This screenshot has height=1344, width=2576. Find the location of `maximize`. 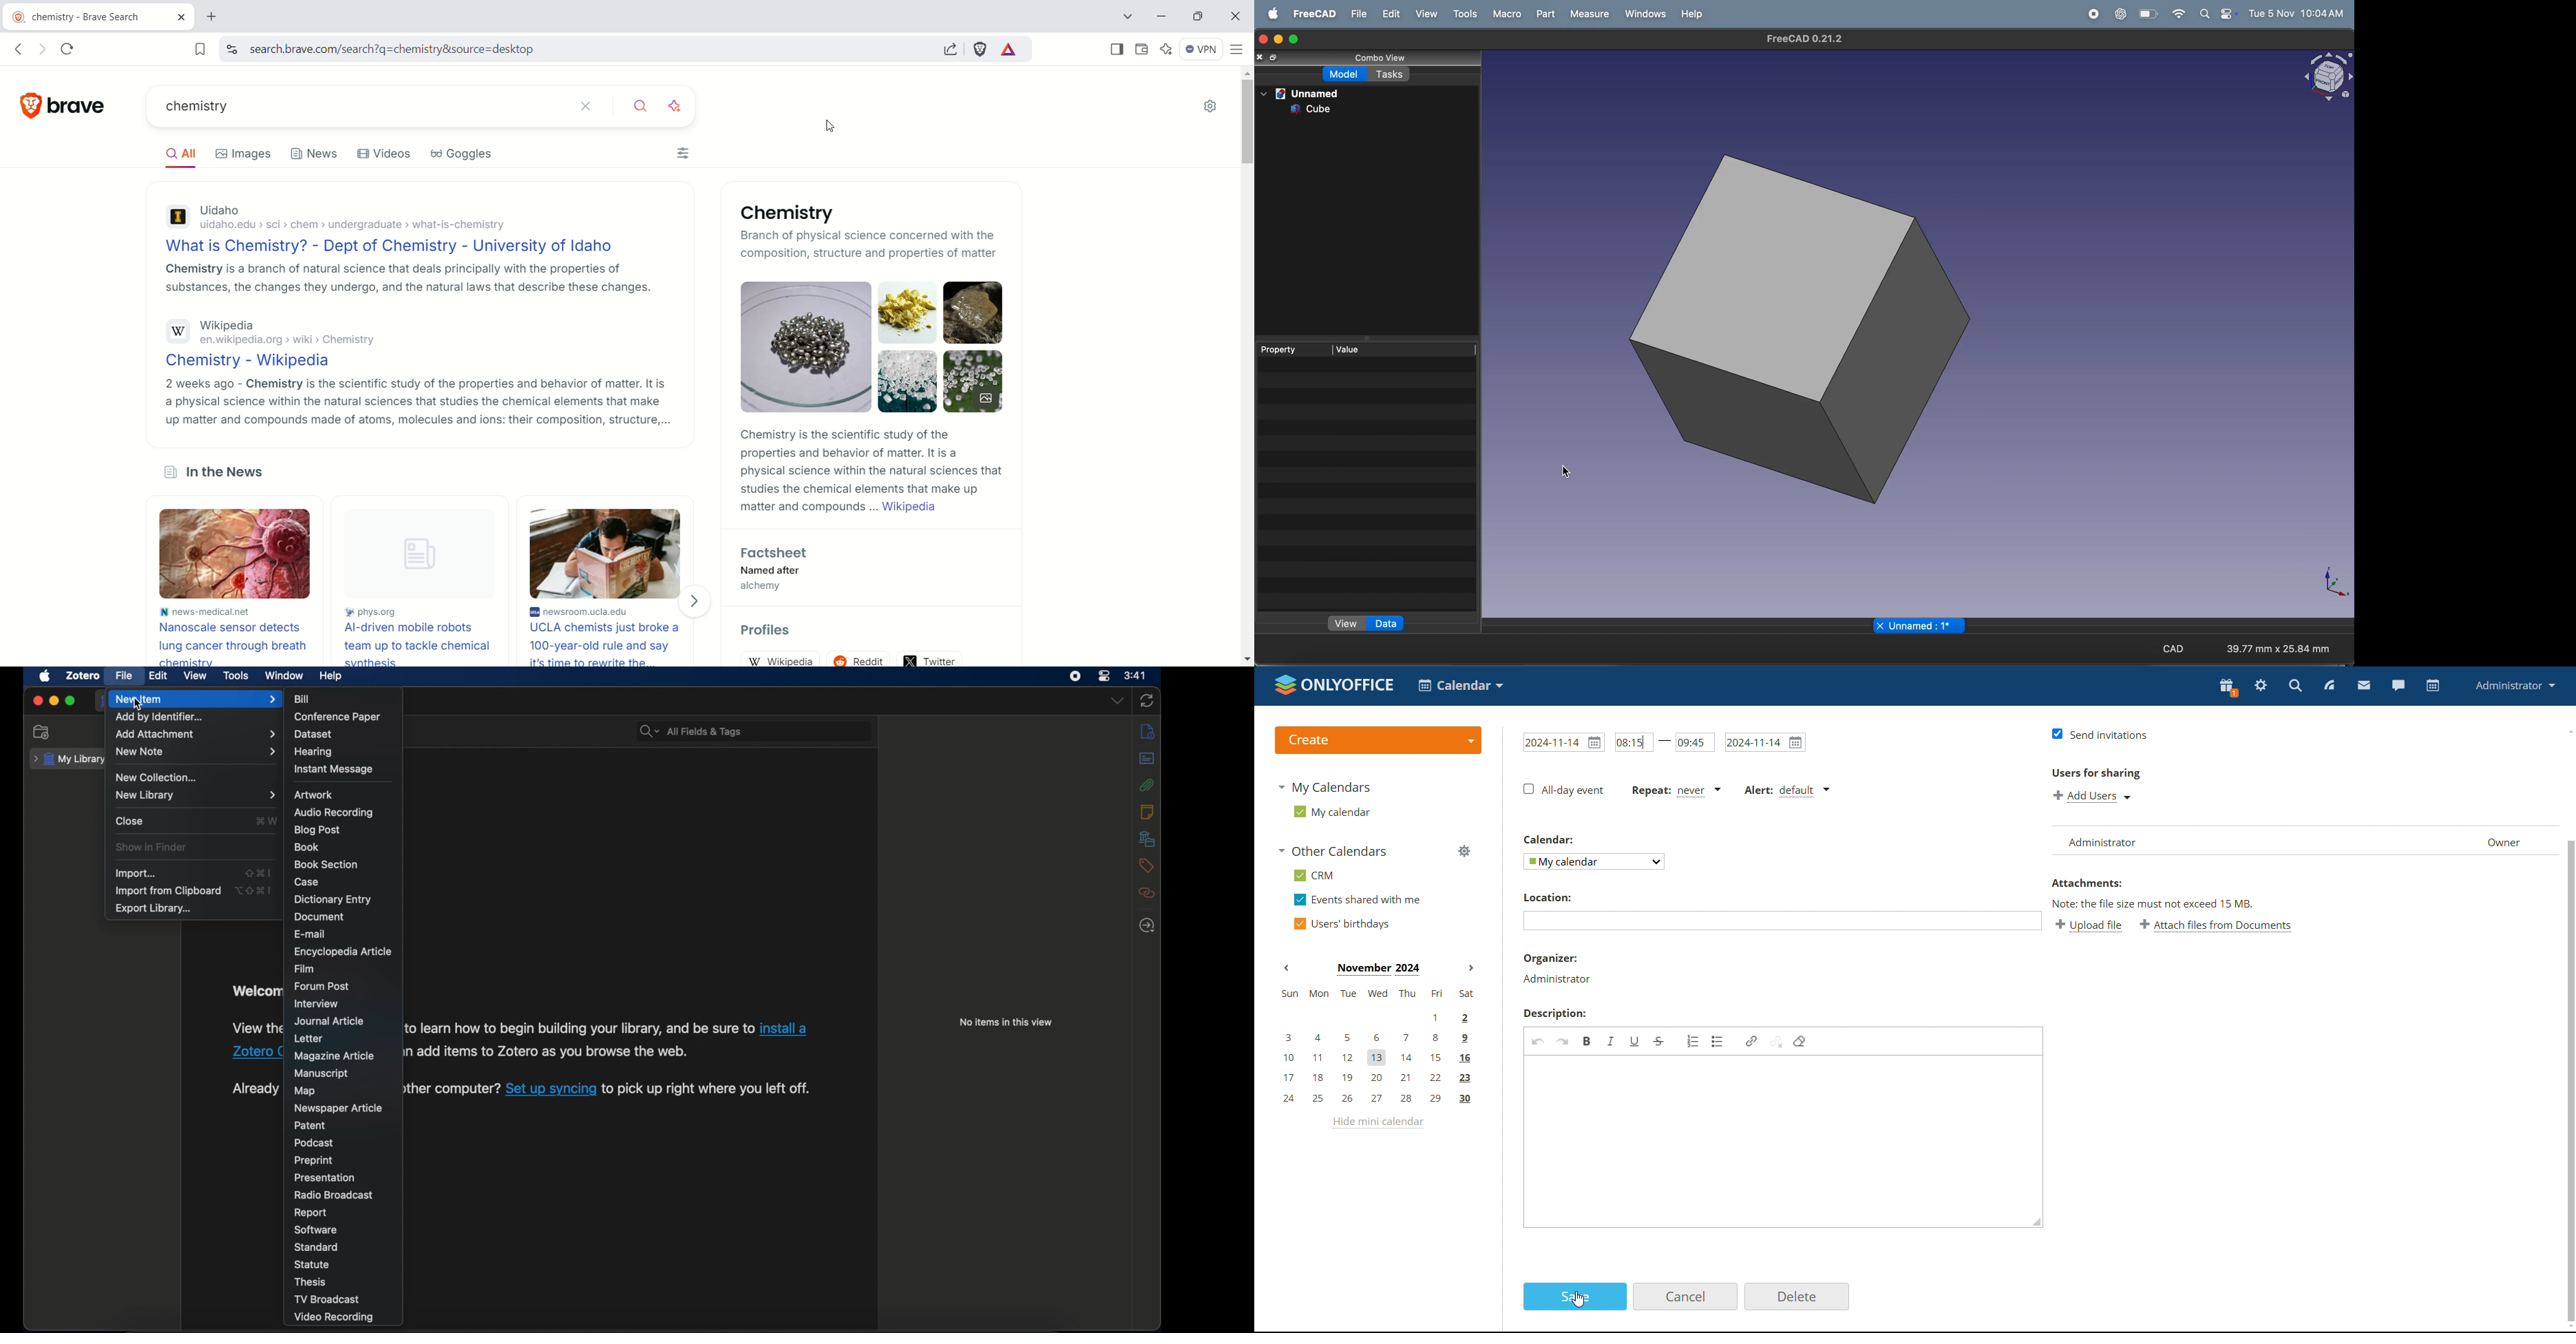

maximize is located at coordinates (70, 701).